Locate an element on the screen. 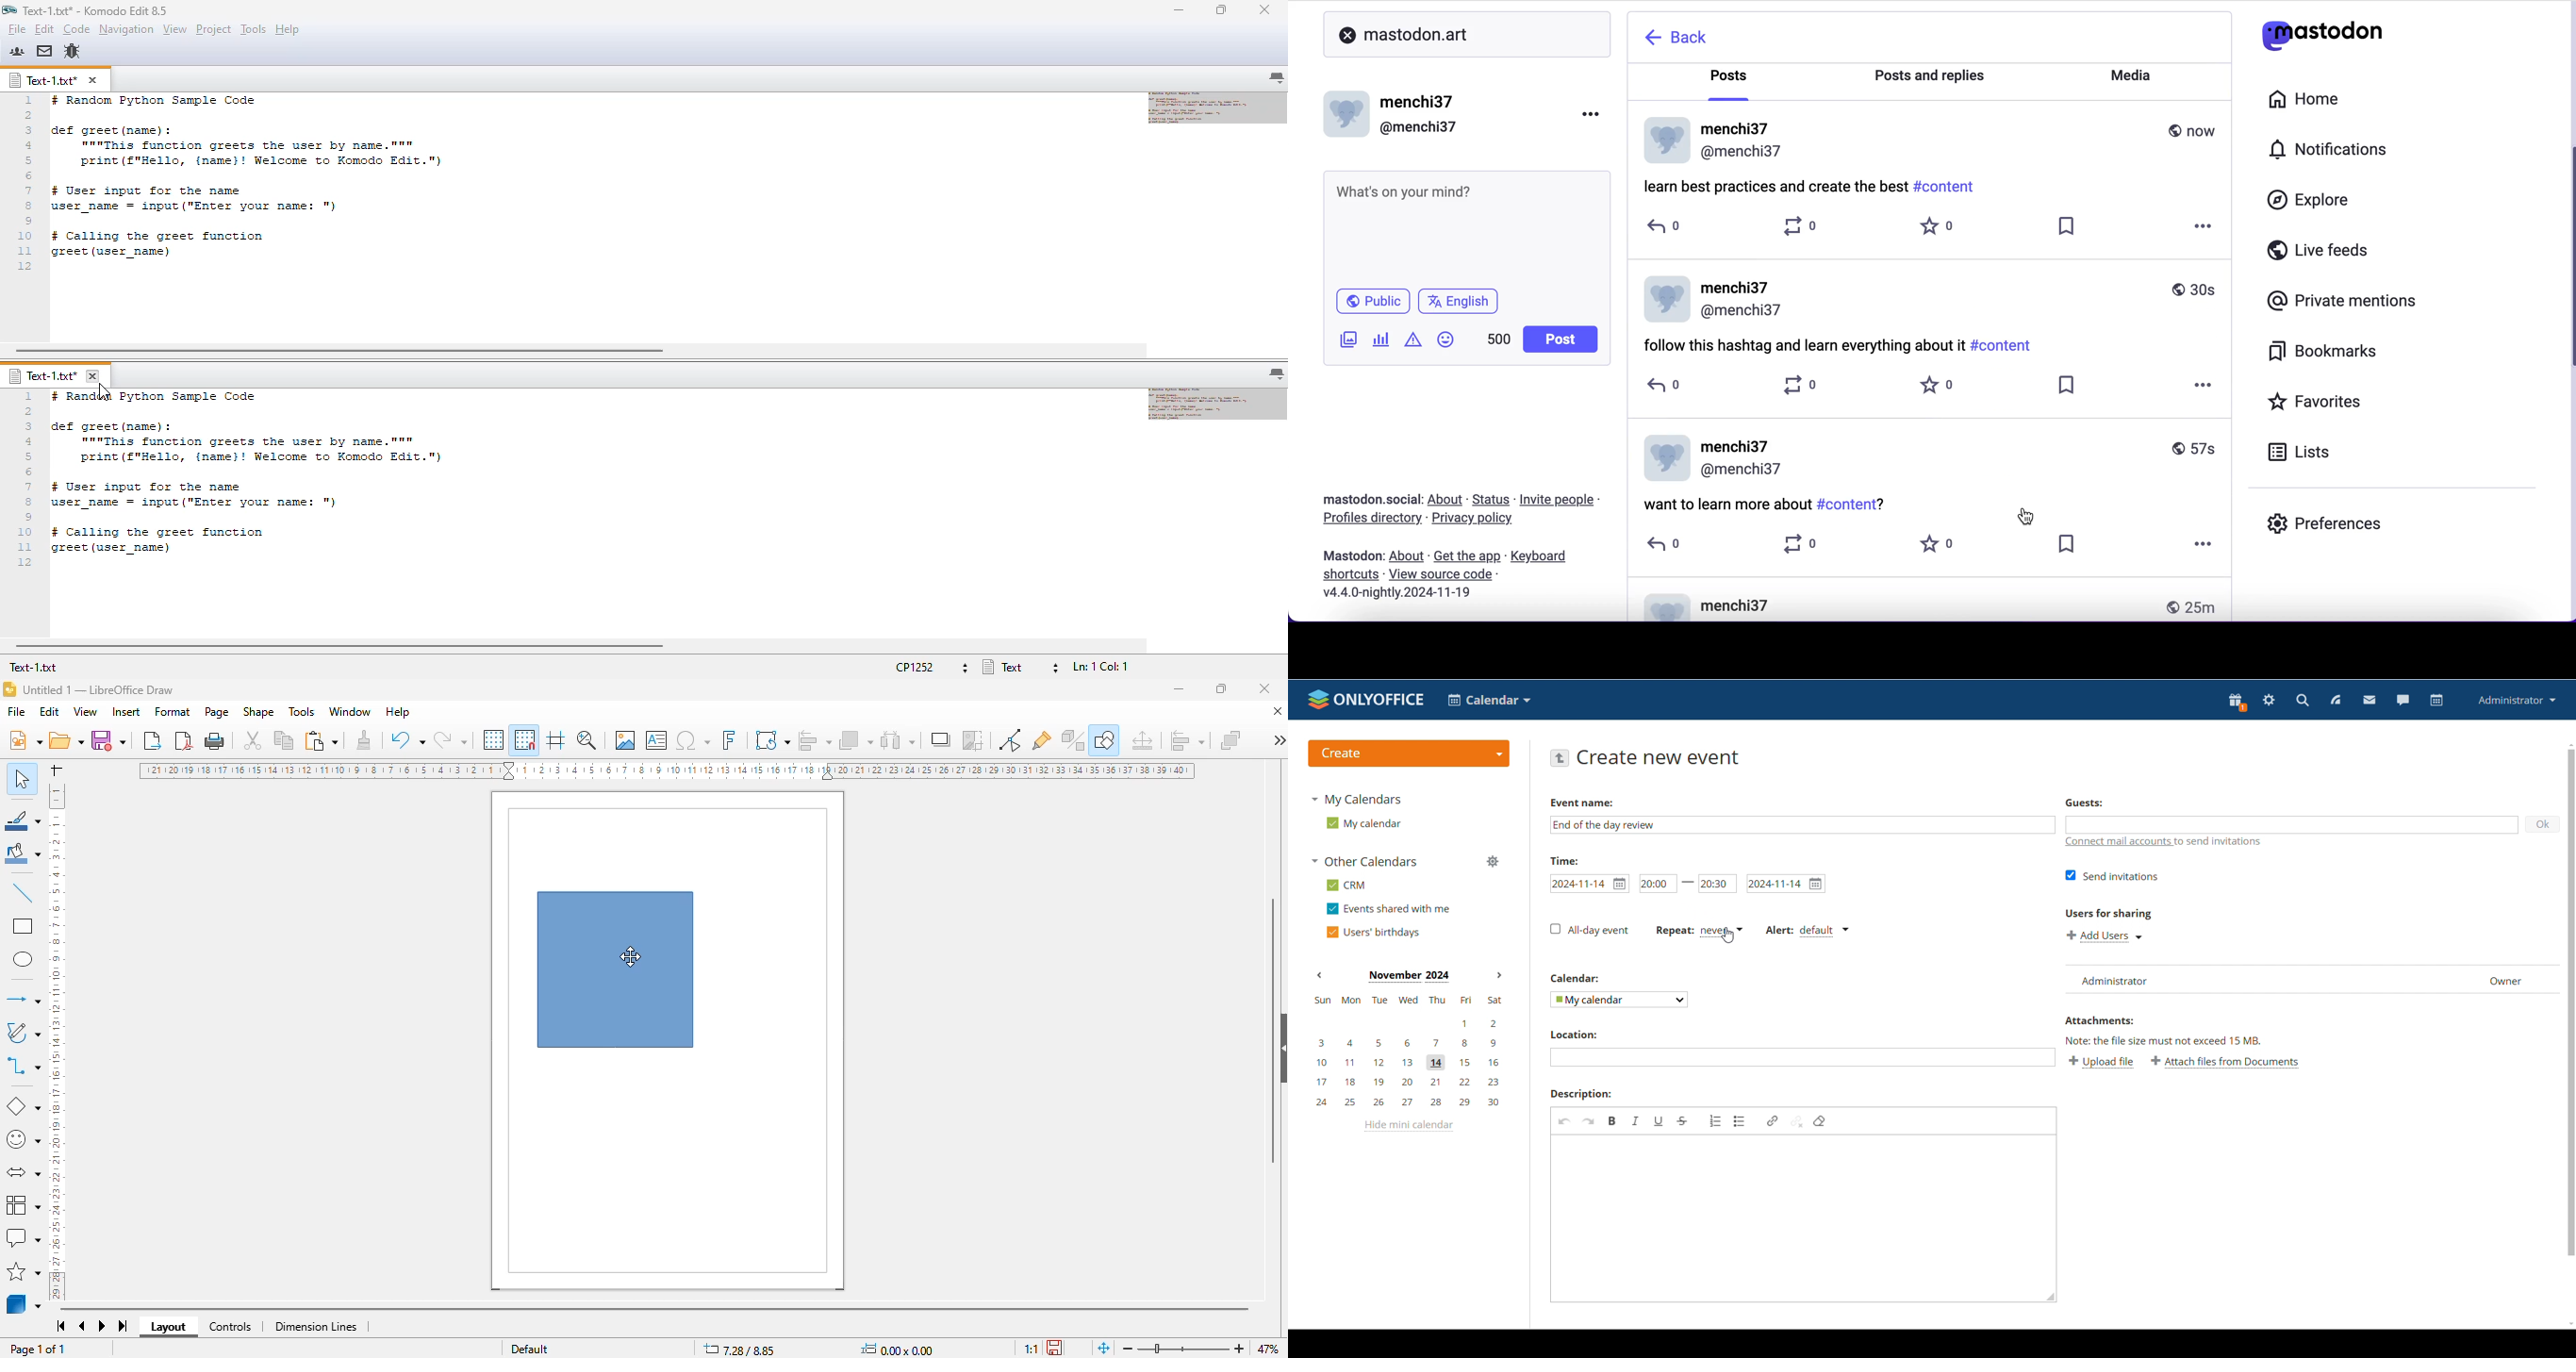  file is located at coordinates (16, 711).